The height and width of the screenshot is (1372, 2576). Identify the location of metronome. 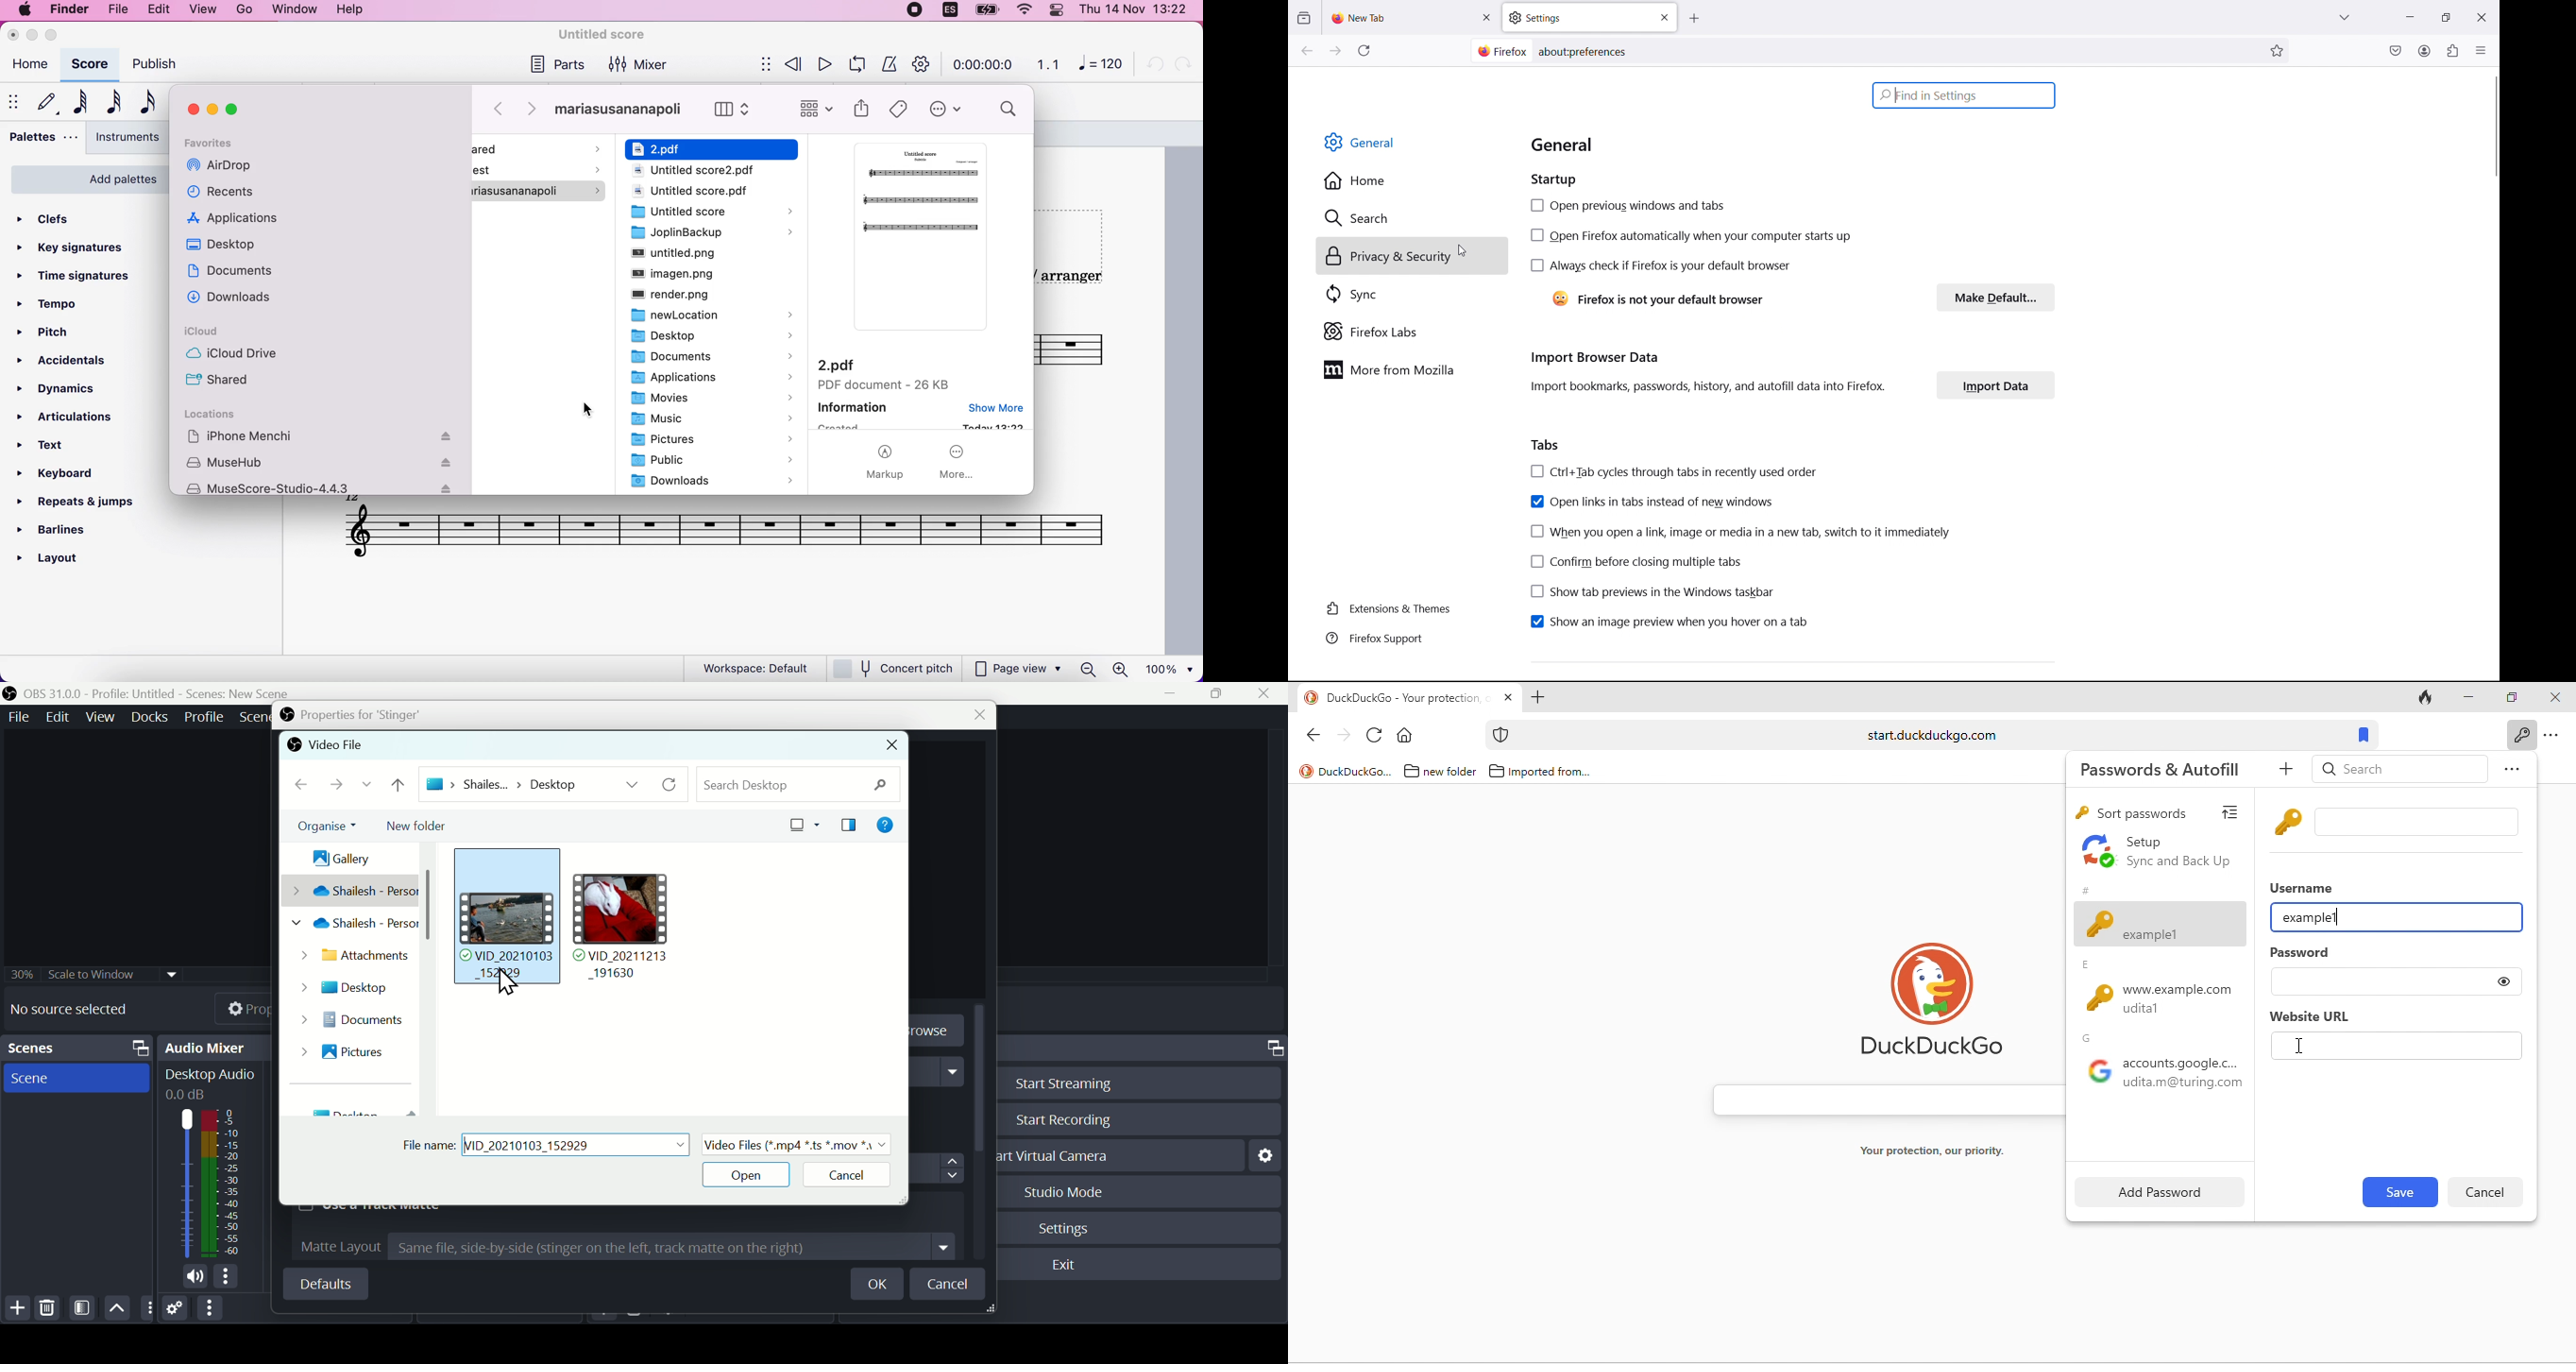
(888, 64).